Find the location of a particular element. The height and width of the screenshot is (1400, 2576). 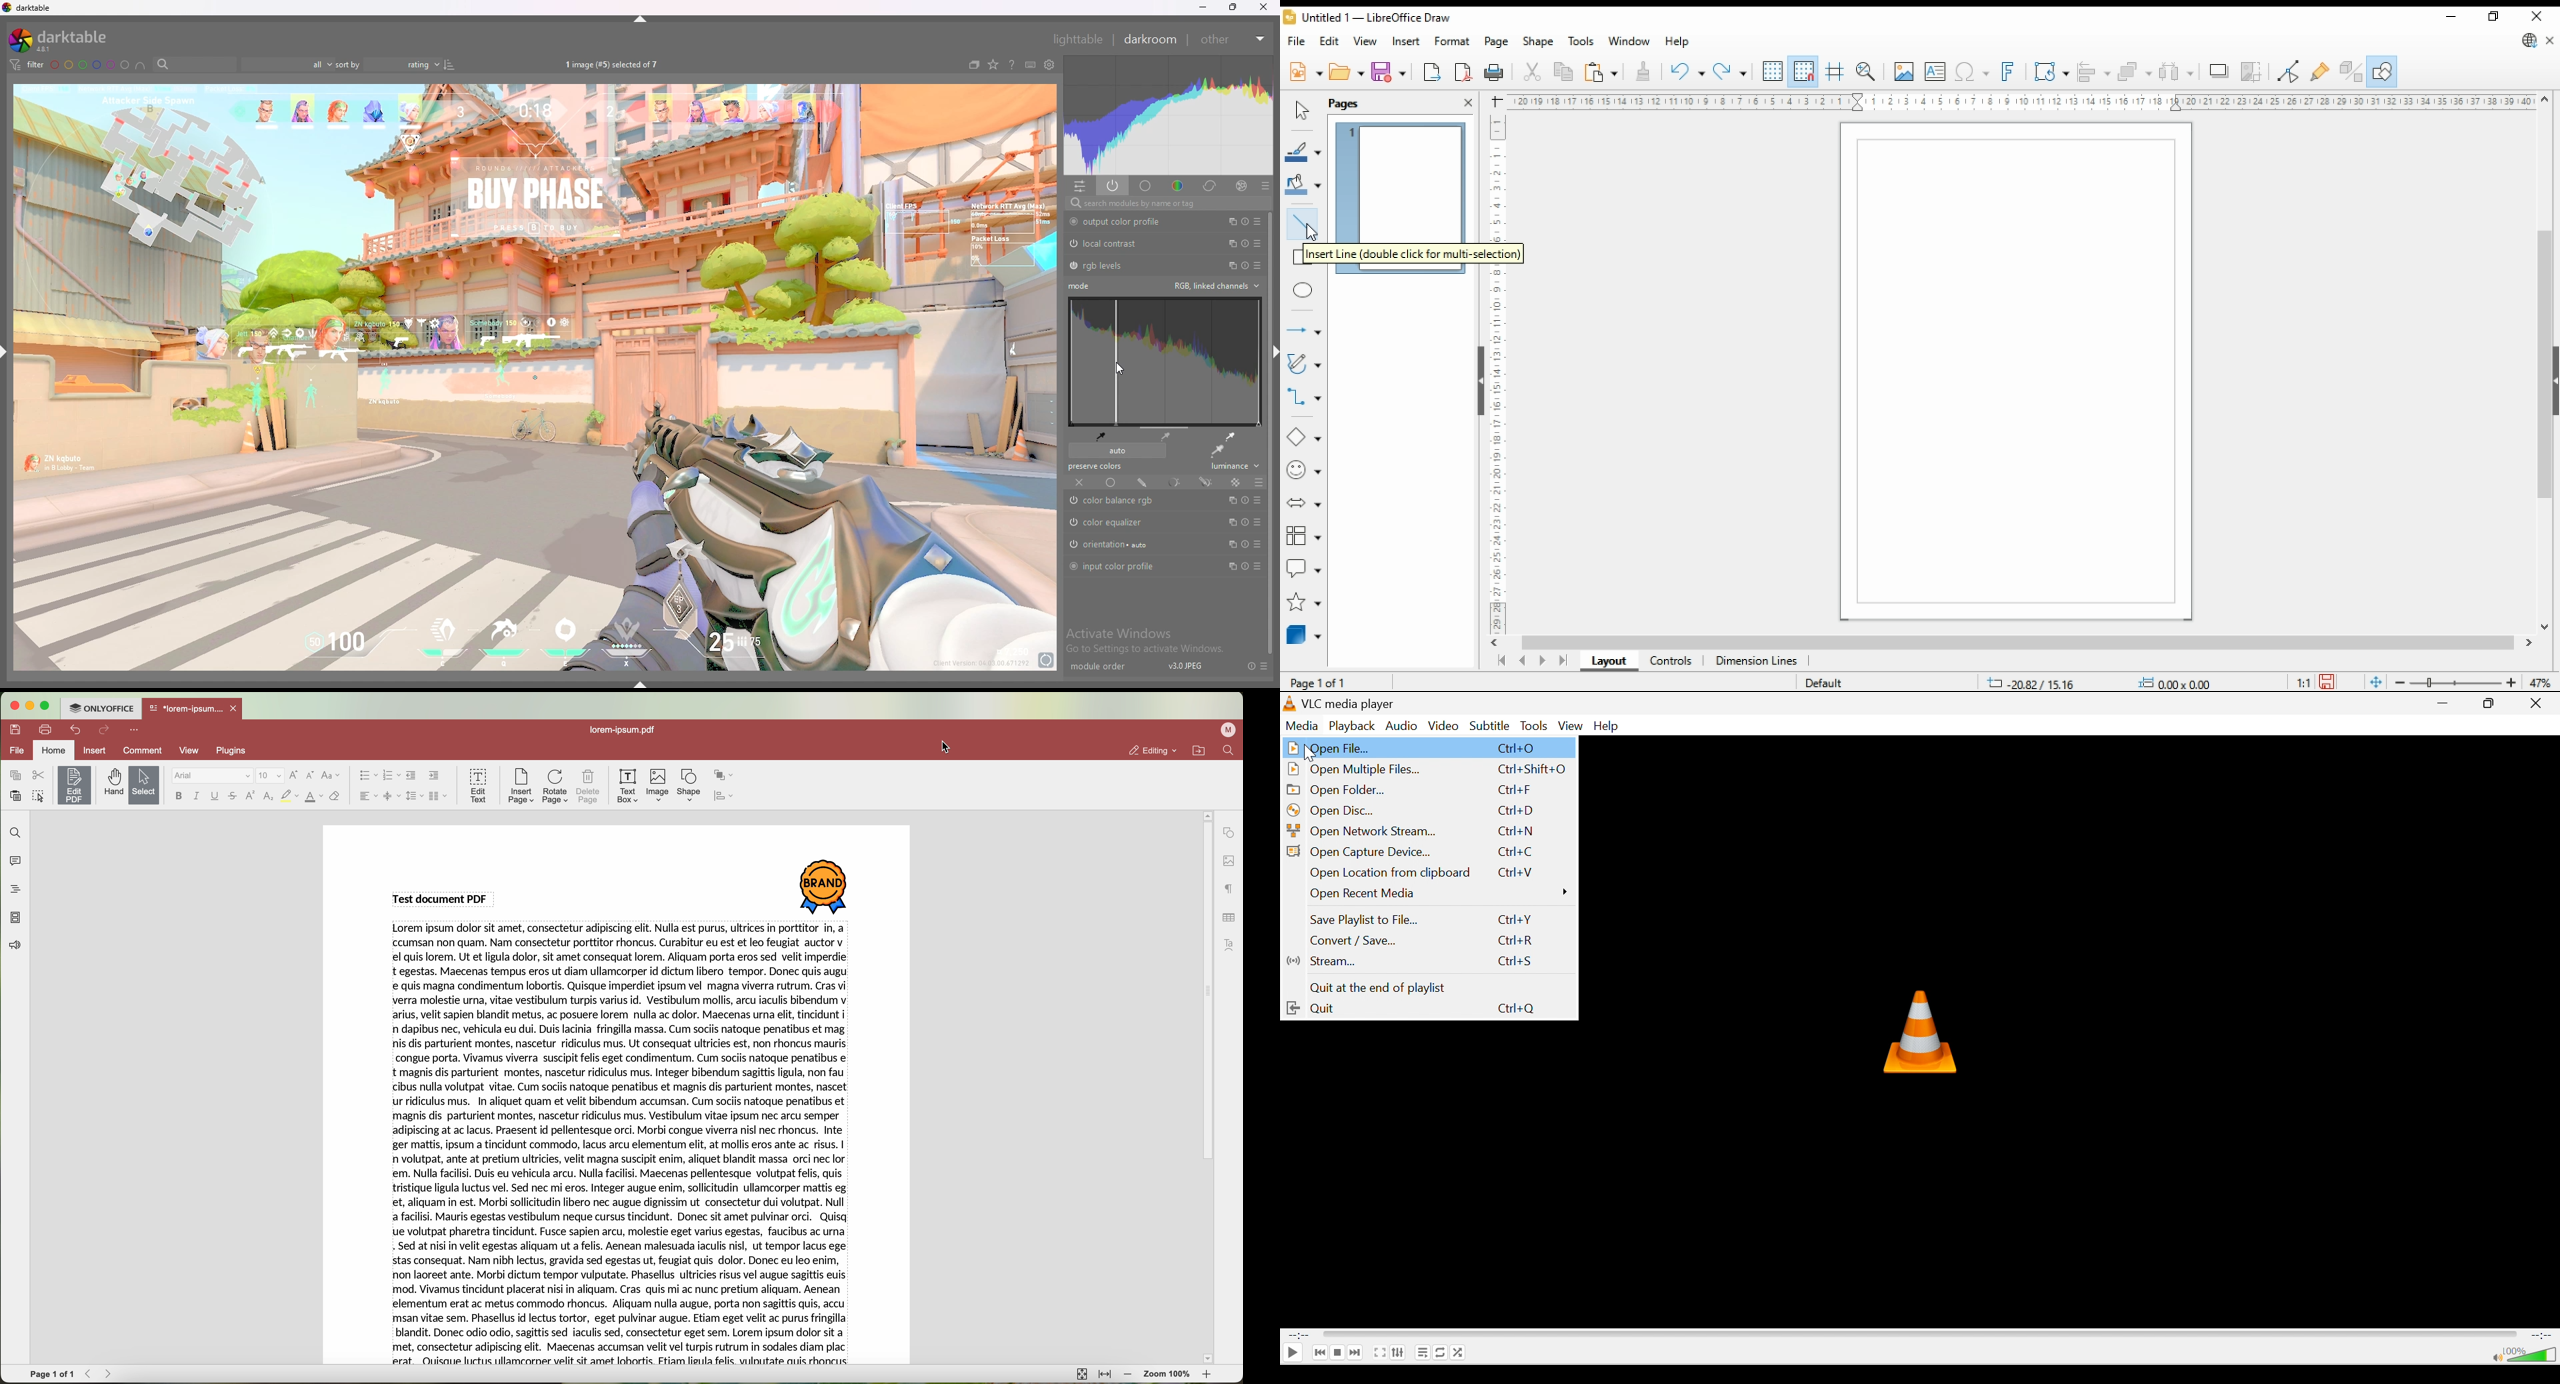

page 1 of 1 is located at coordinates (1327, 682).